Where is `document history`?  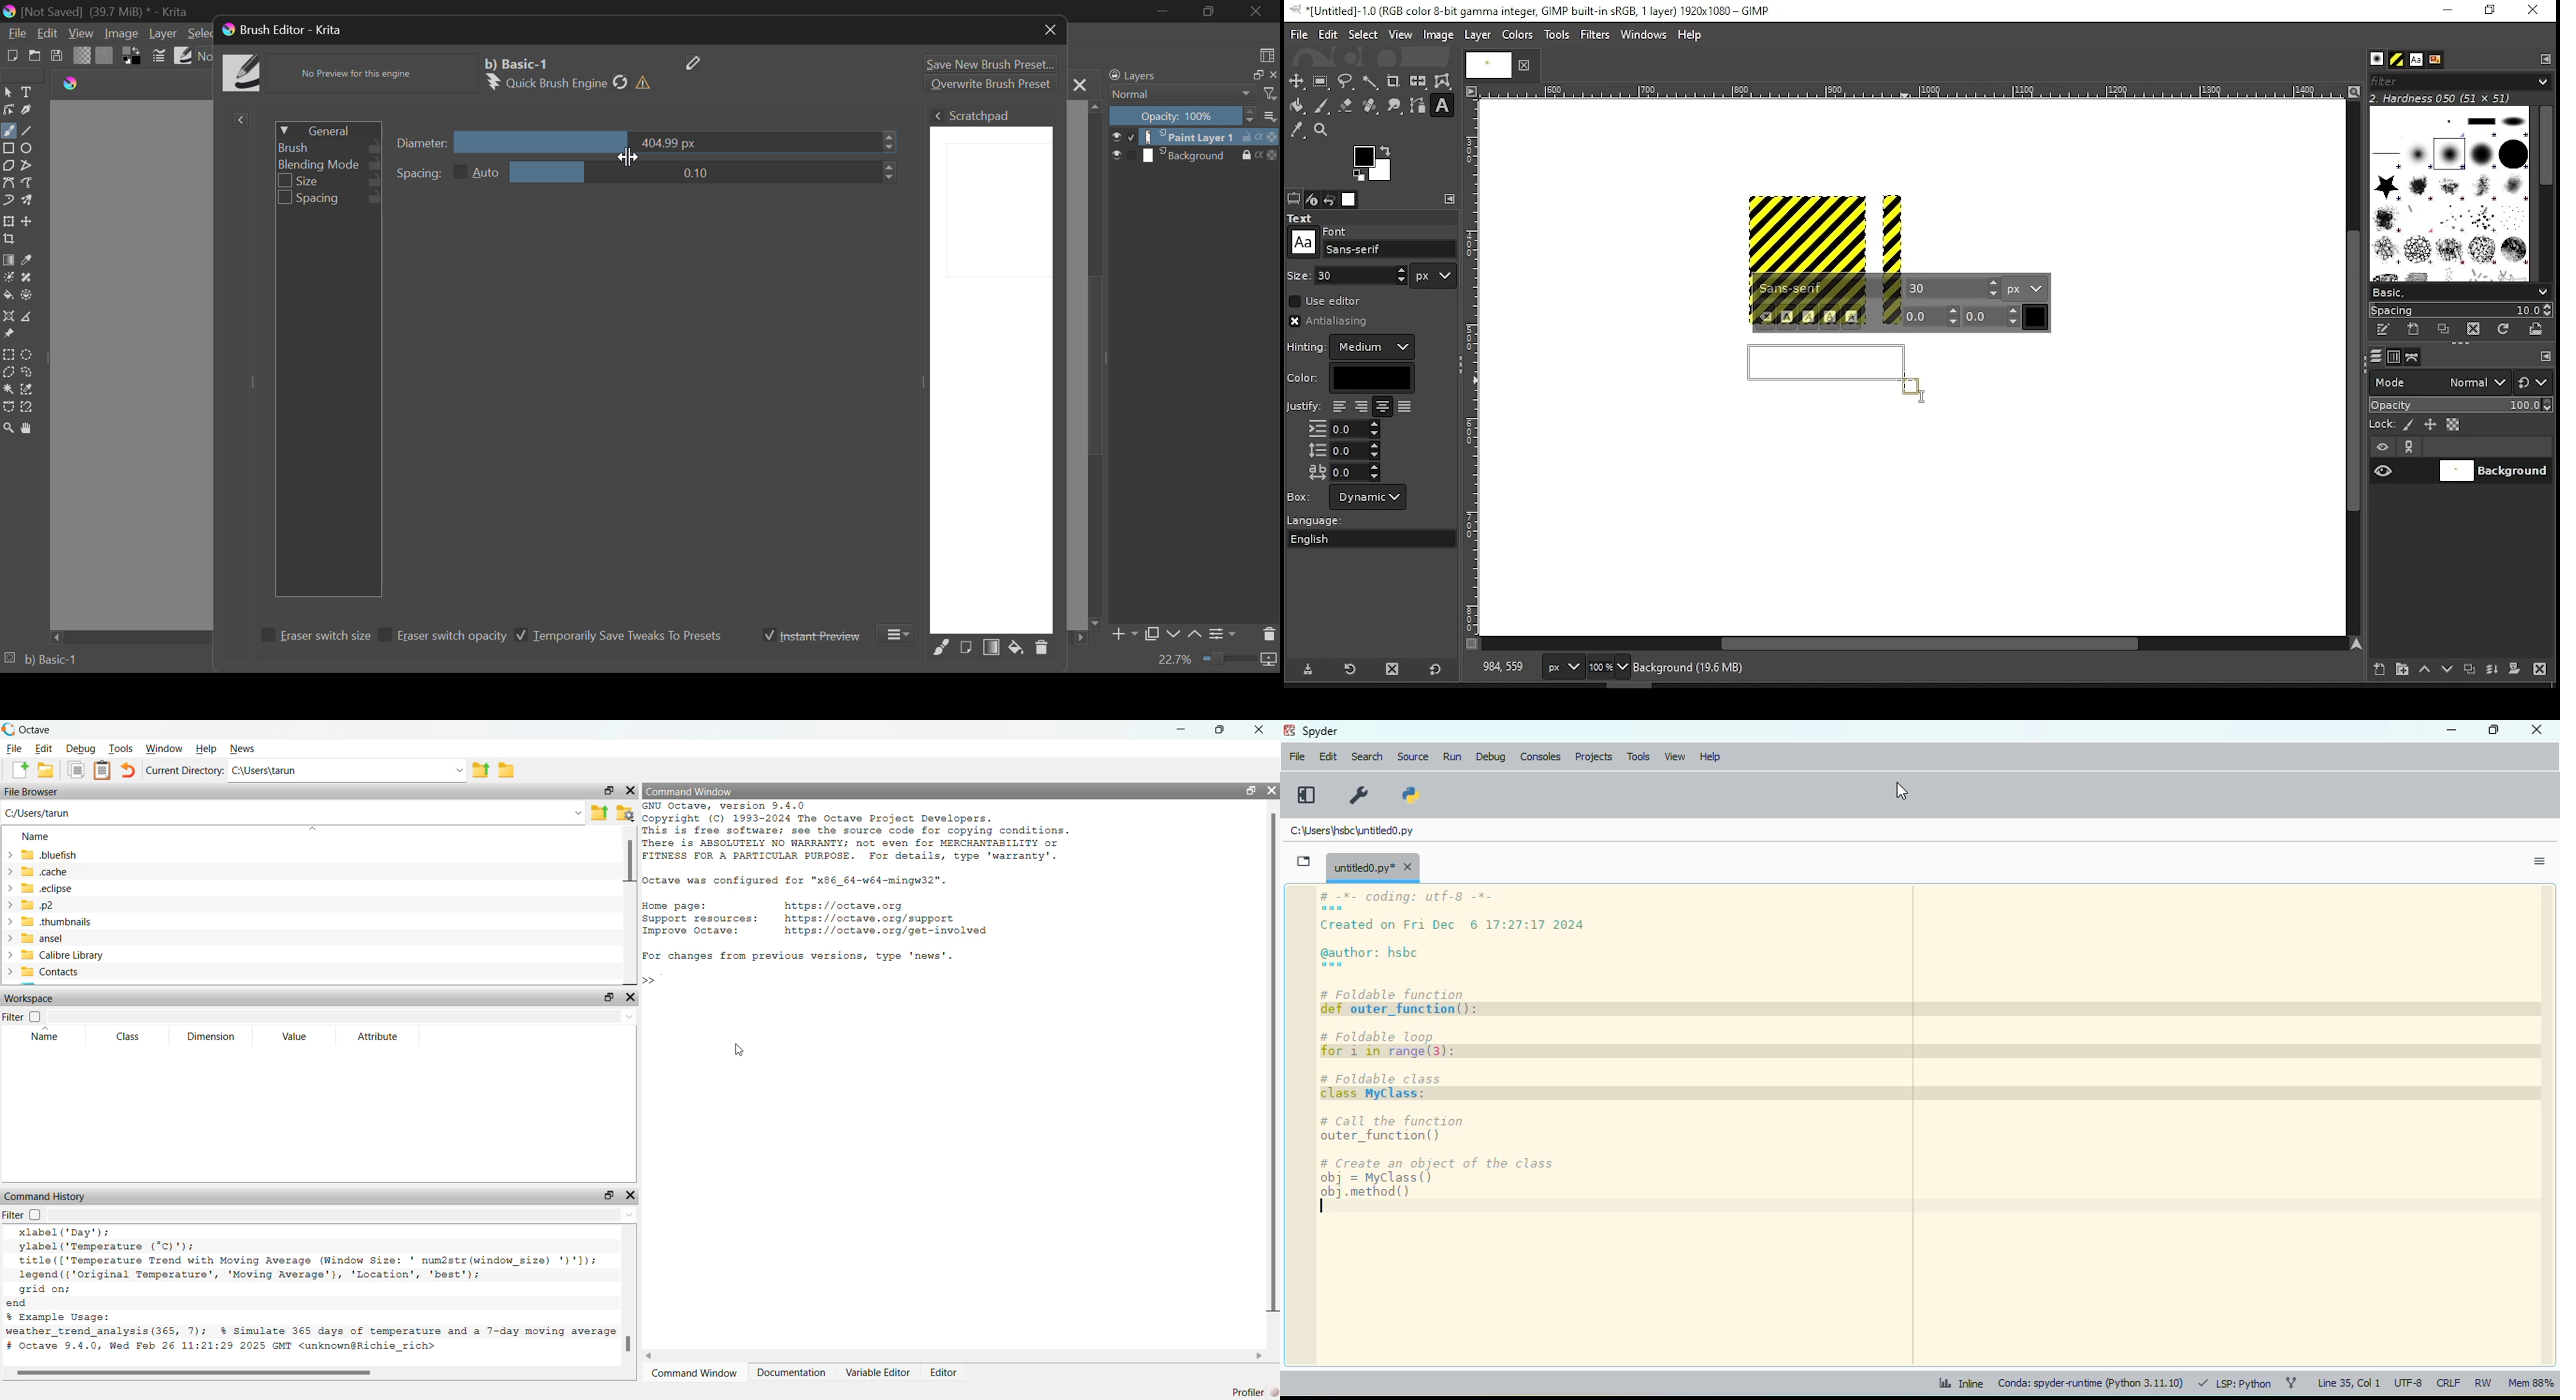
document history is located at coordinates (2434, 60).